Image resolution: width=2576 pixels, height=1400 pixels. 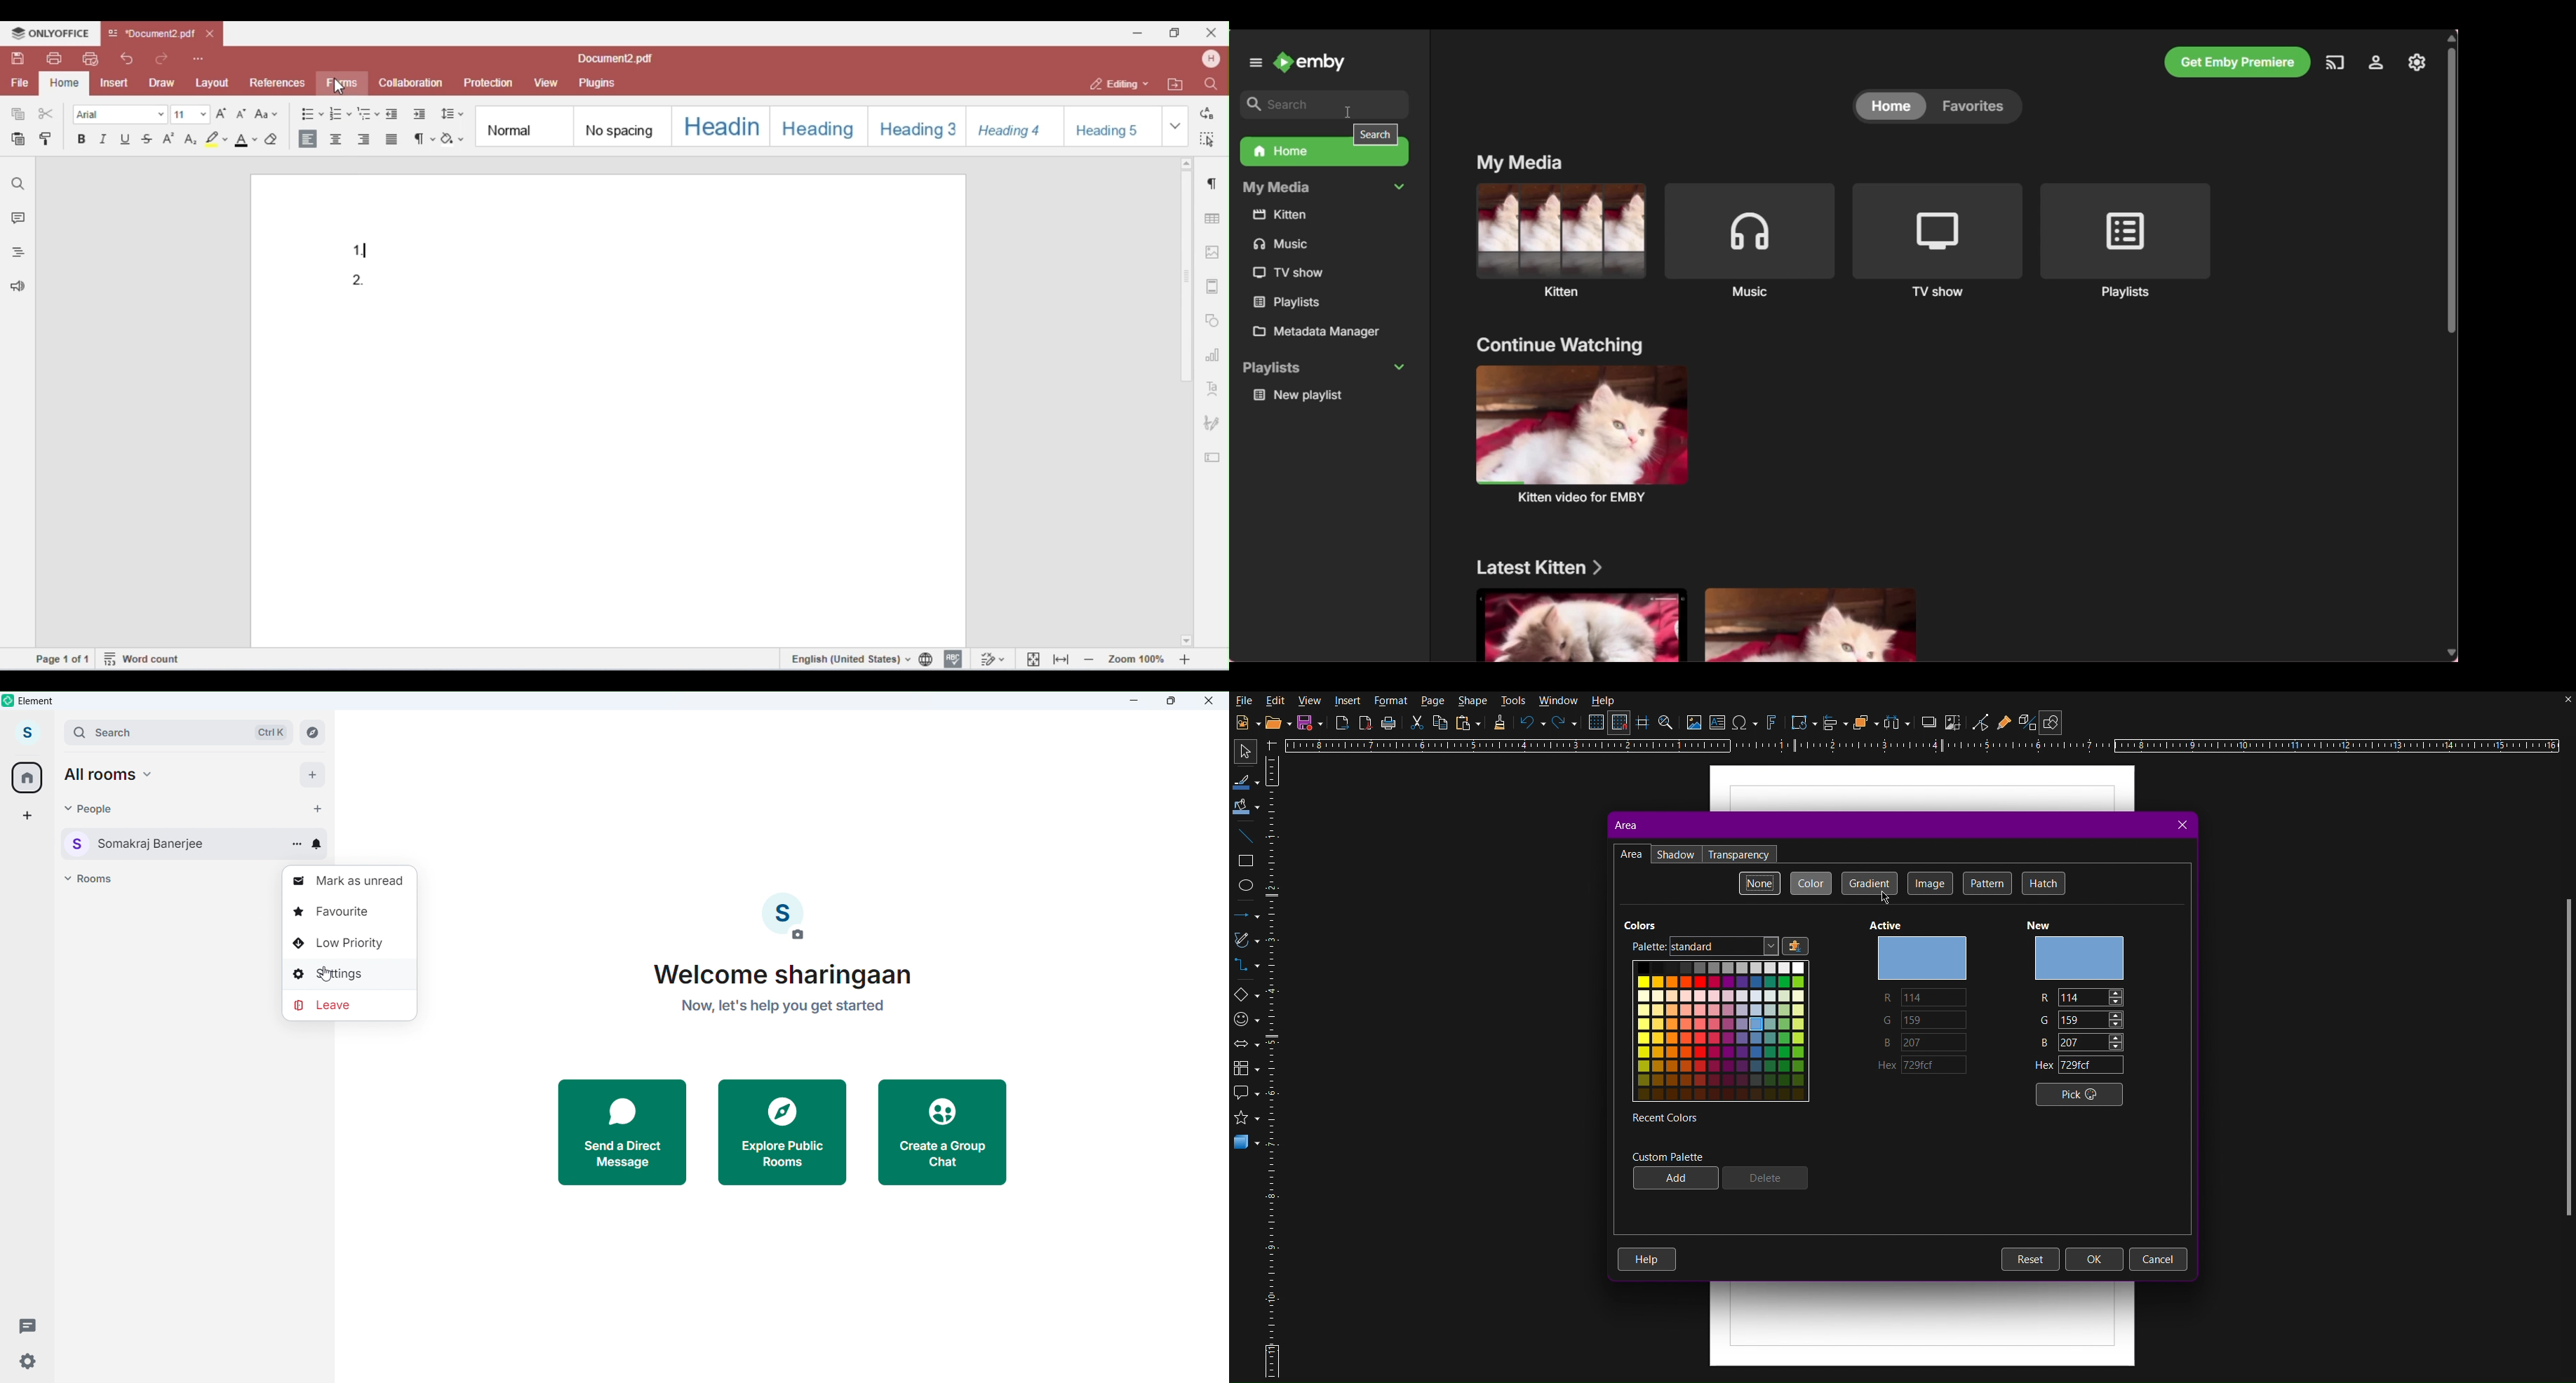 What do you see at coordinates (1722, 1030) in the screenshot?
I see `Colors` at bounding box center [1722, 1030].